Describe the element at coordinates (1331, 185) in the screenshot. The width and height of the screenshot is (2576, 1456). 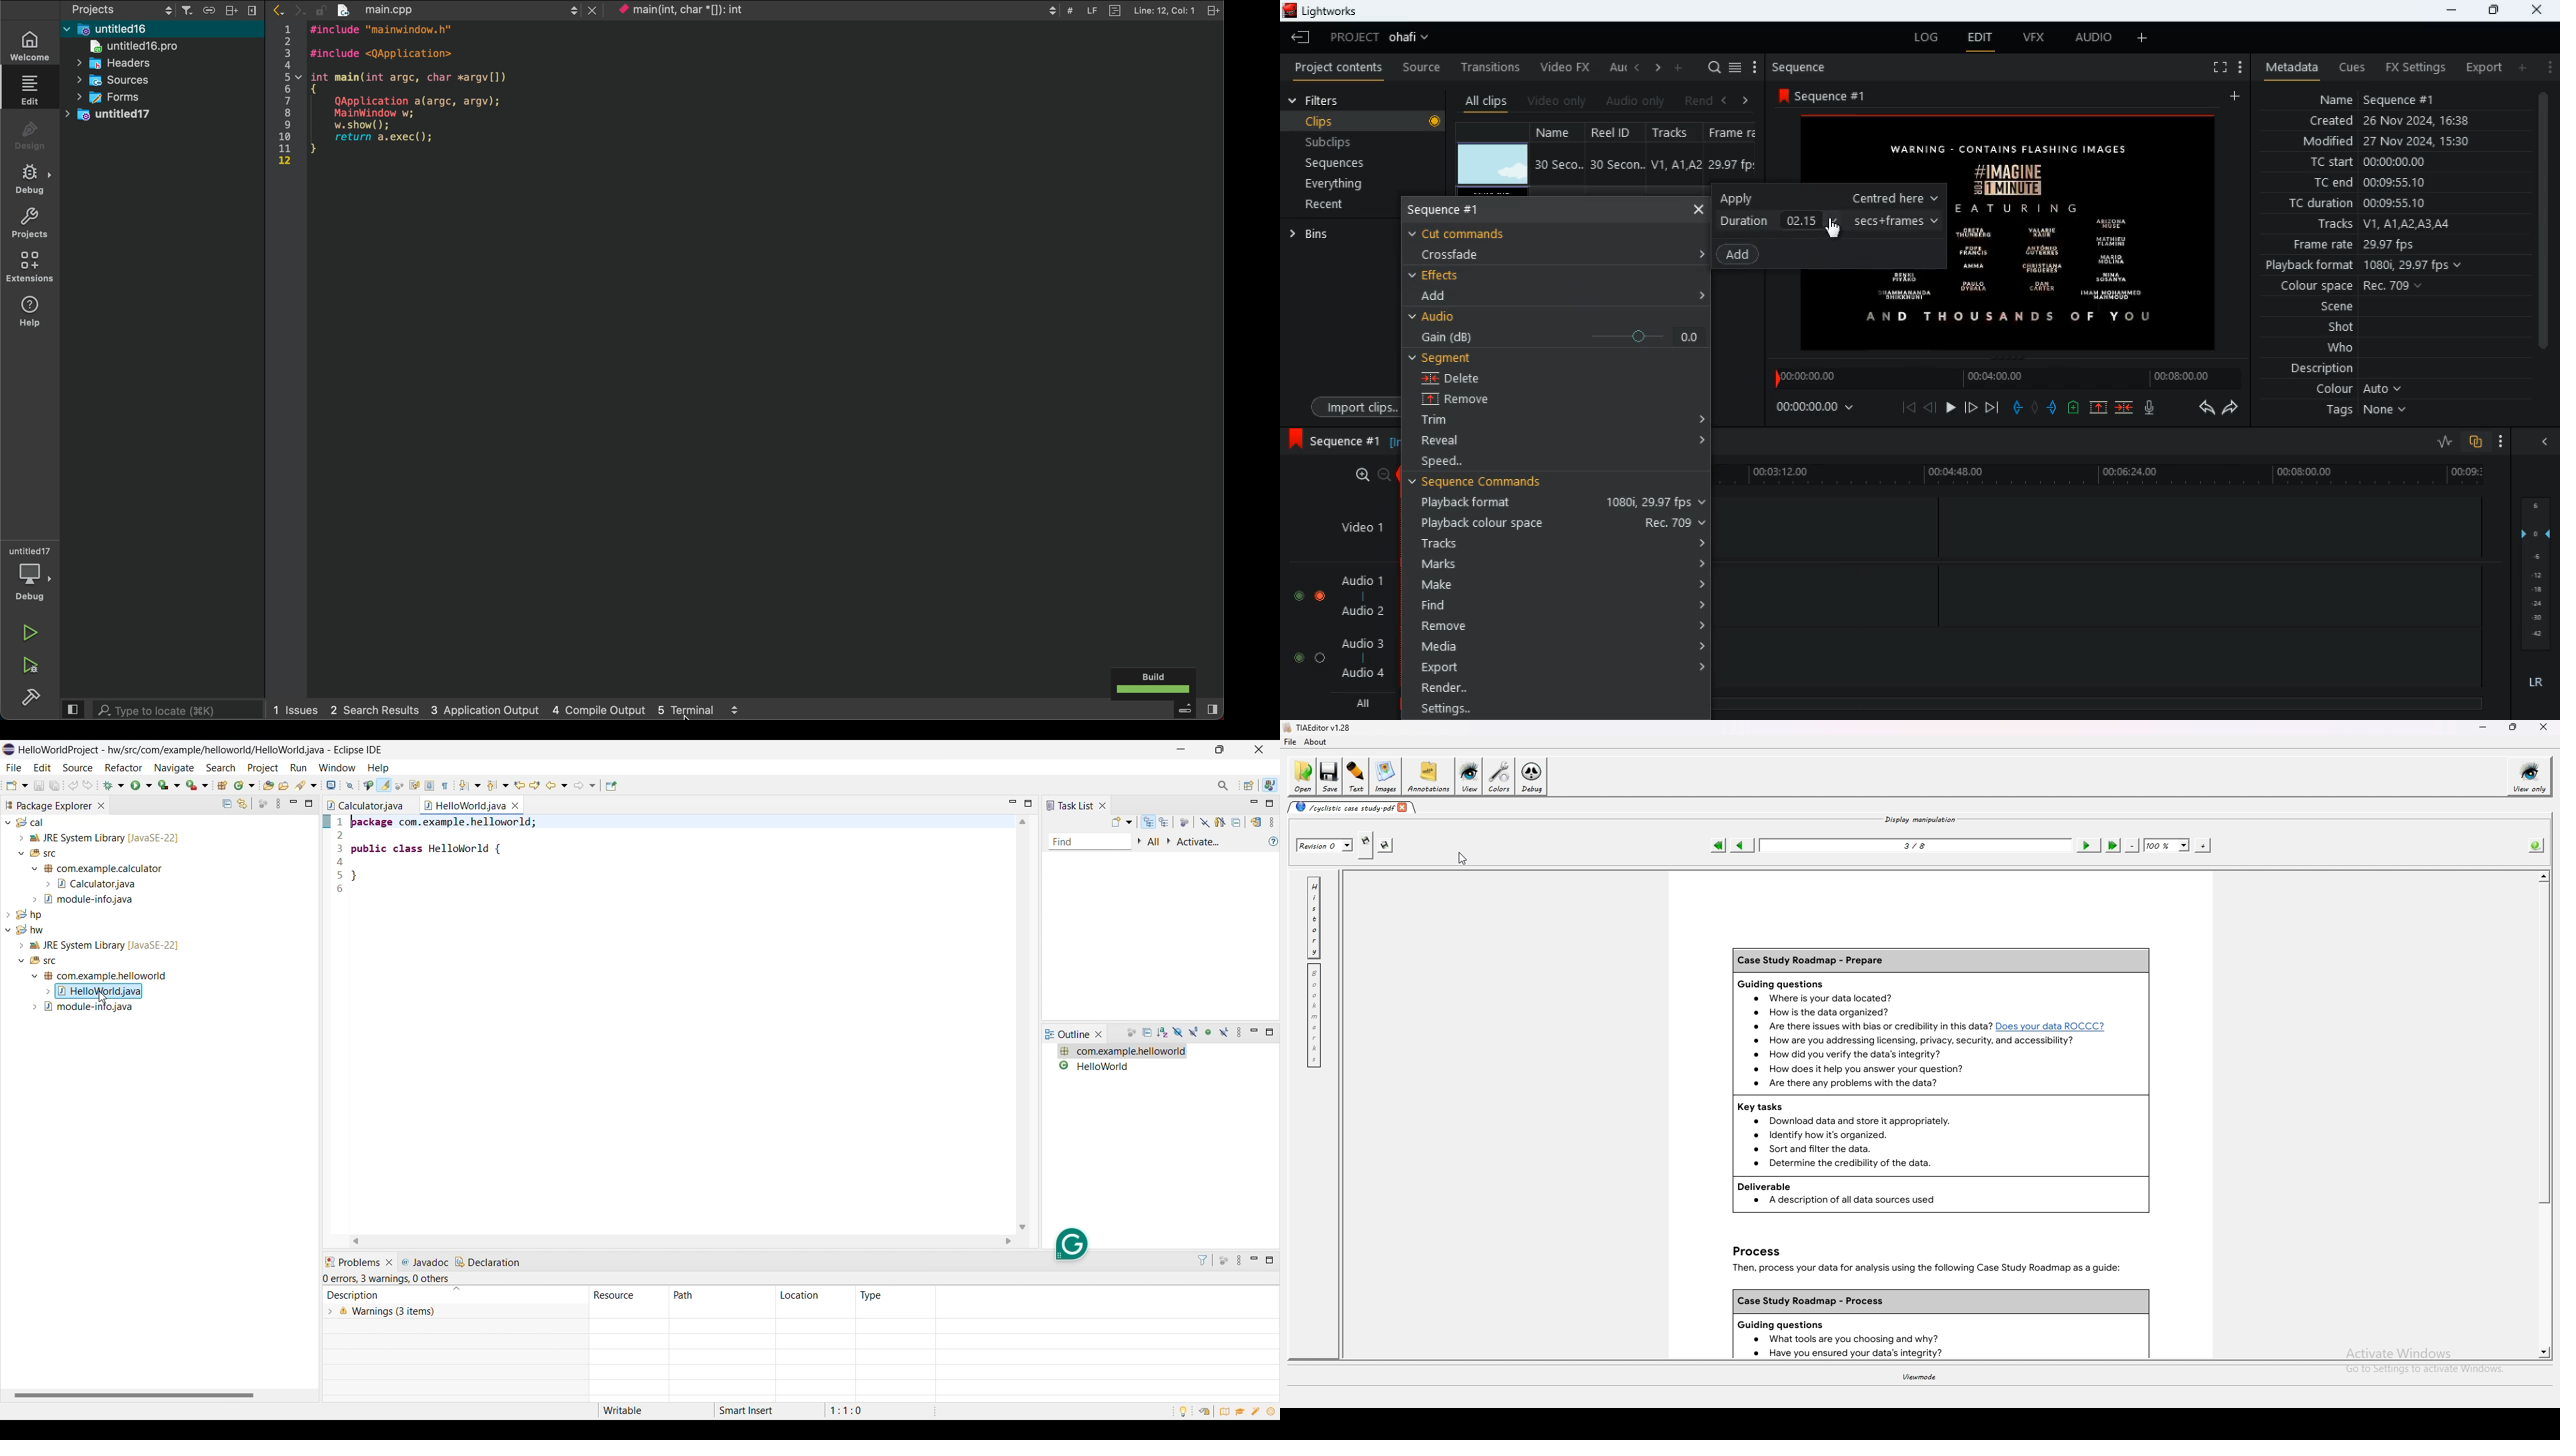
I see `everything` at that location.